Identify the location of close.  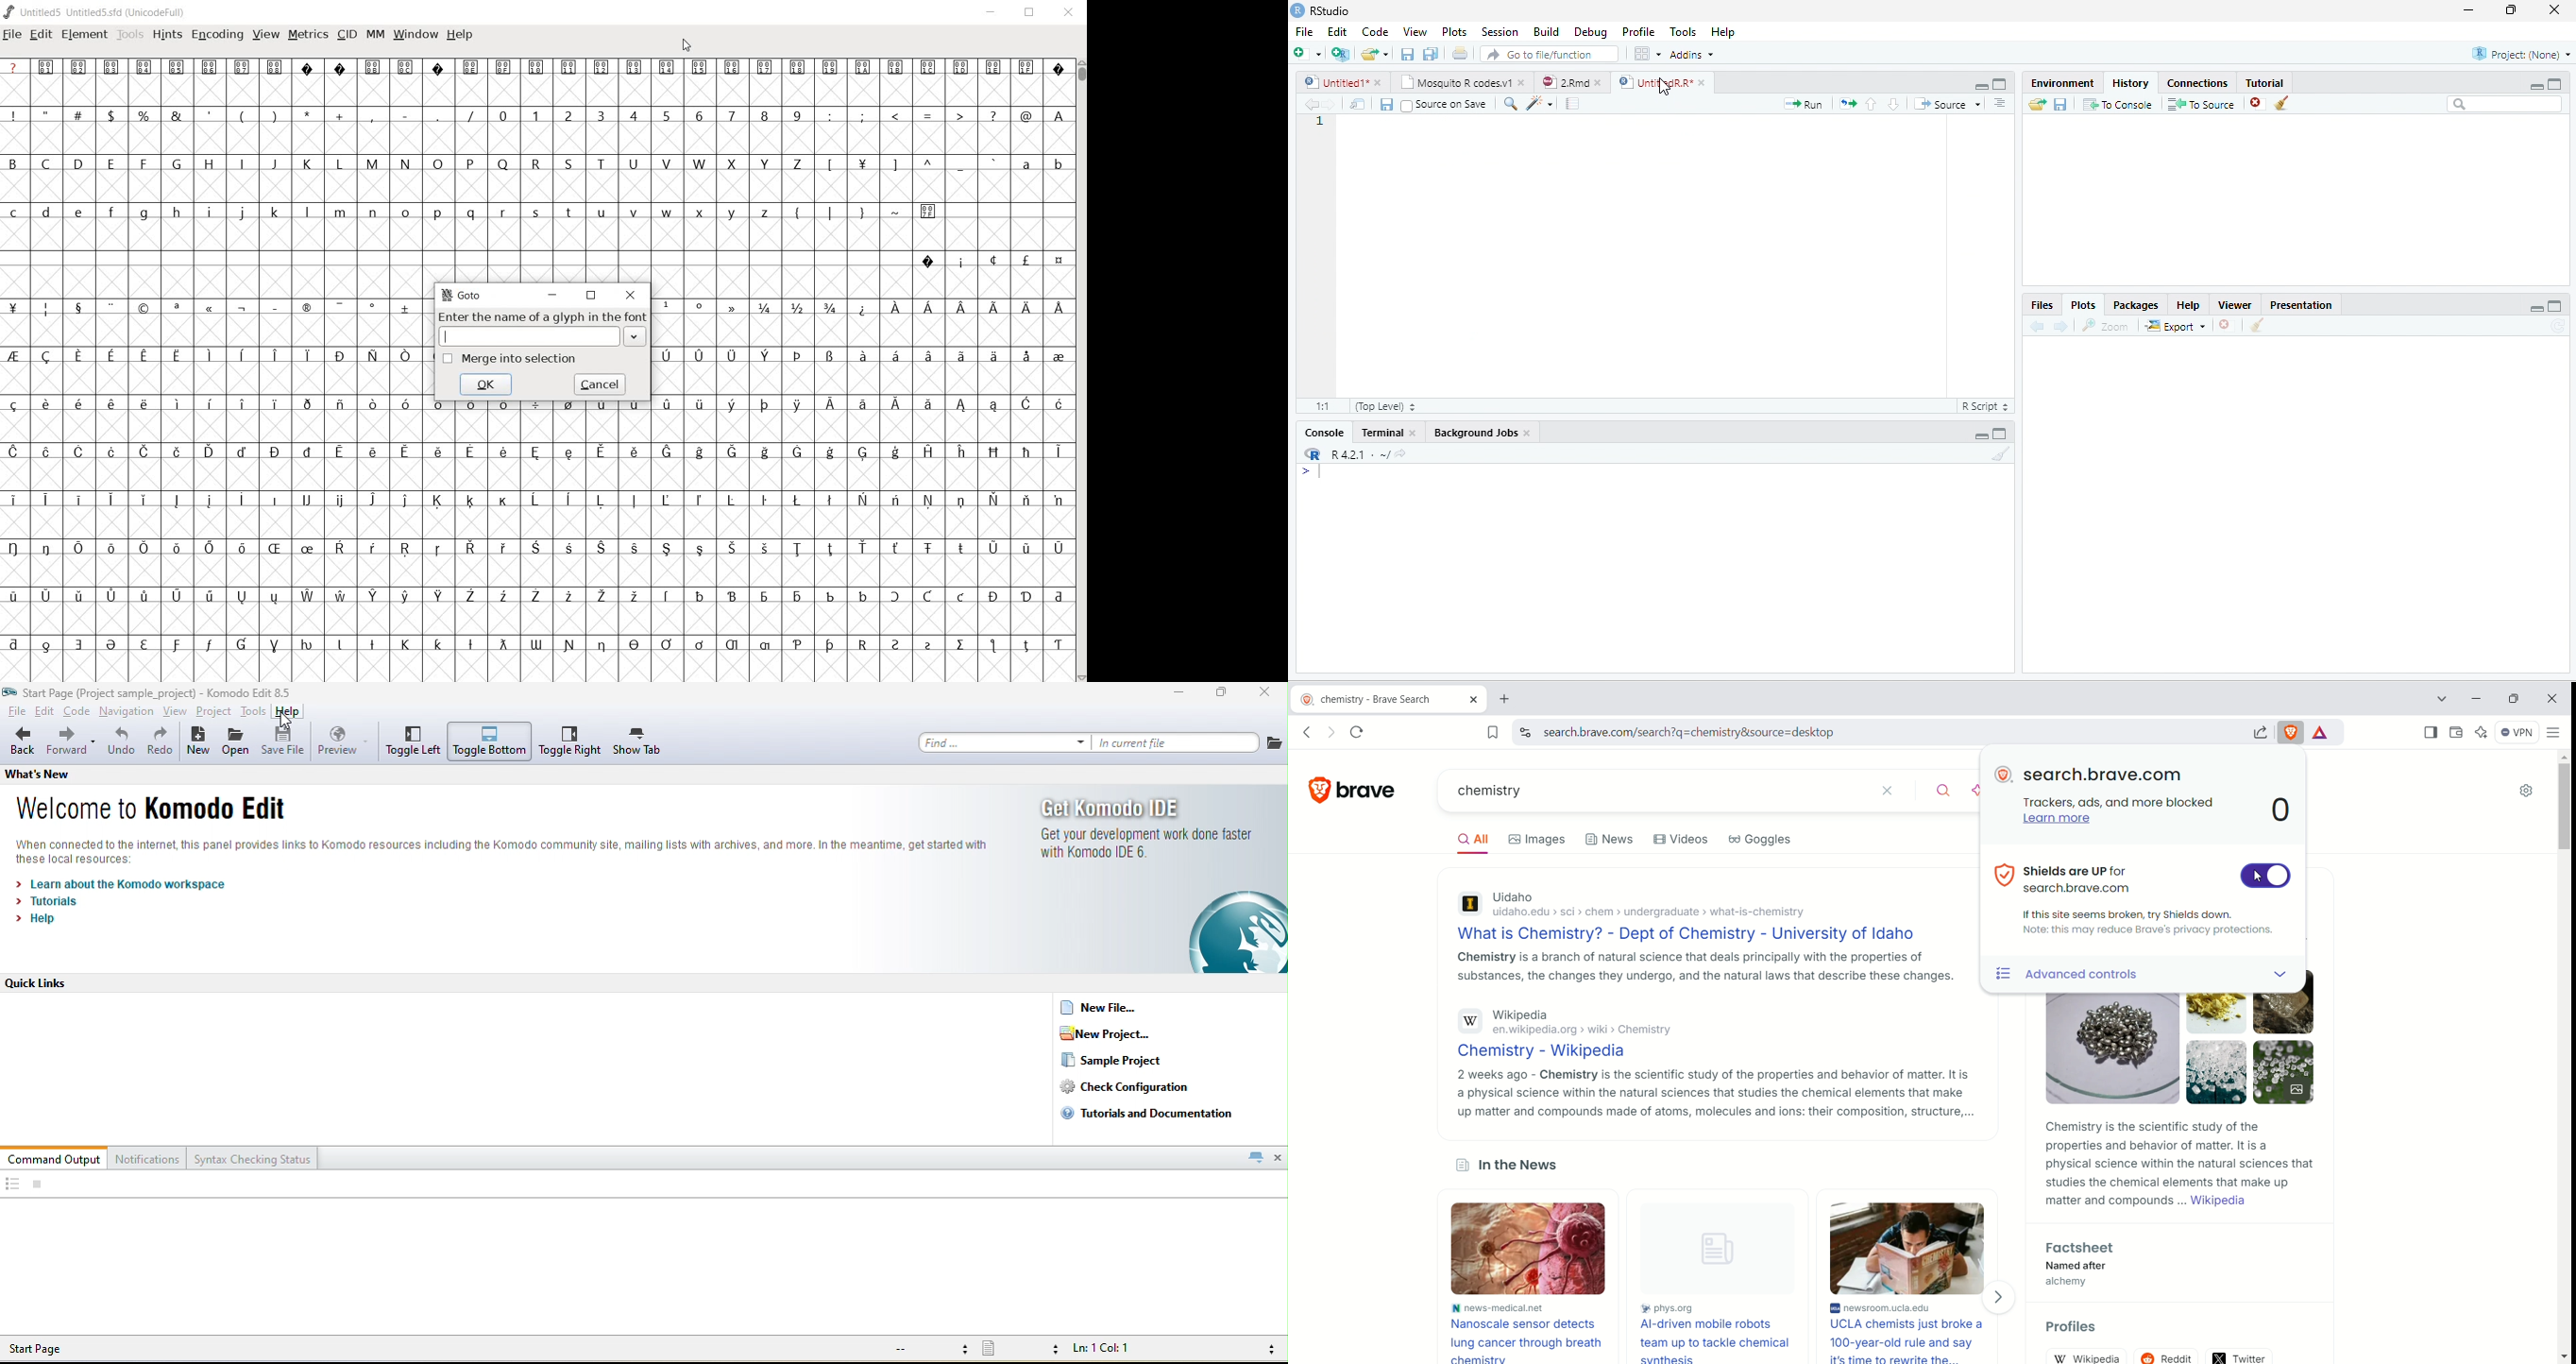
(2553, 10).